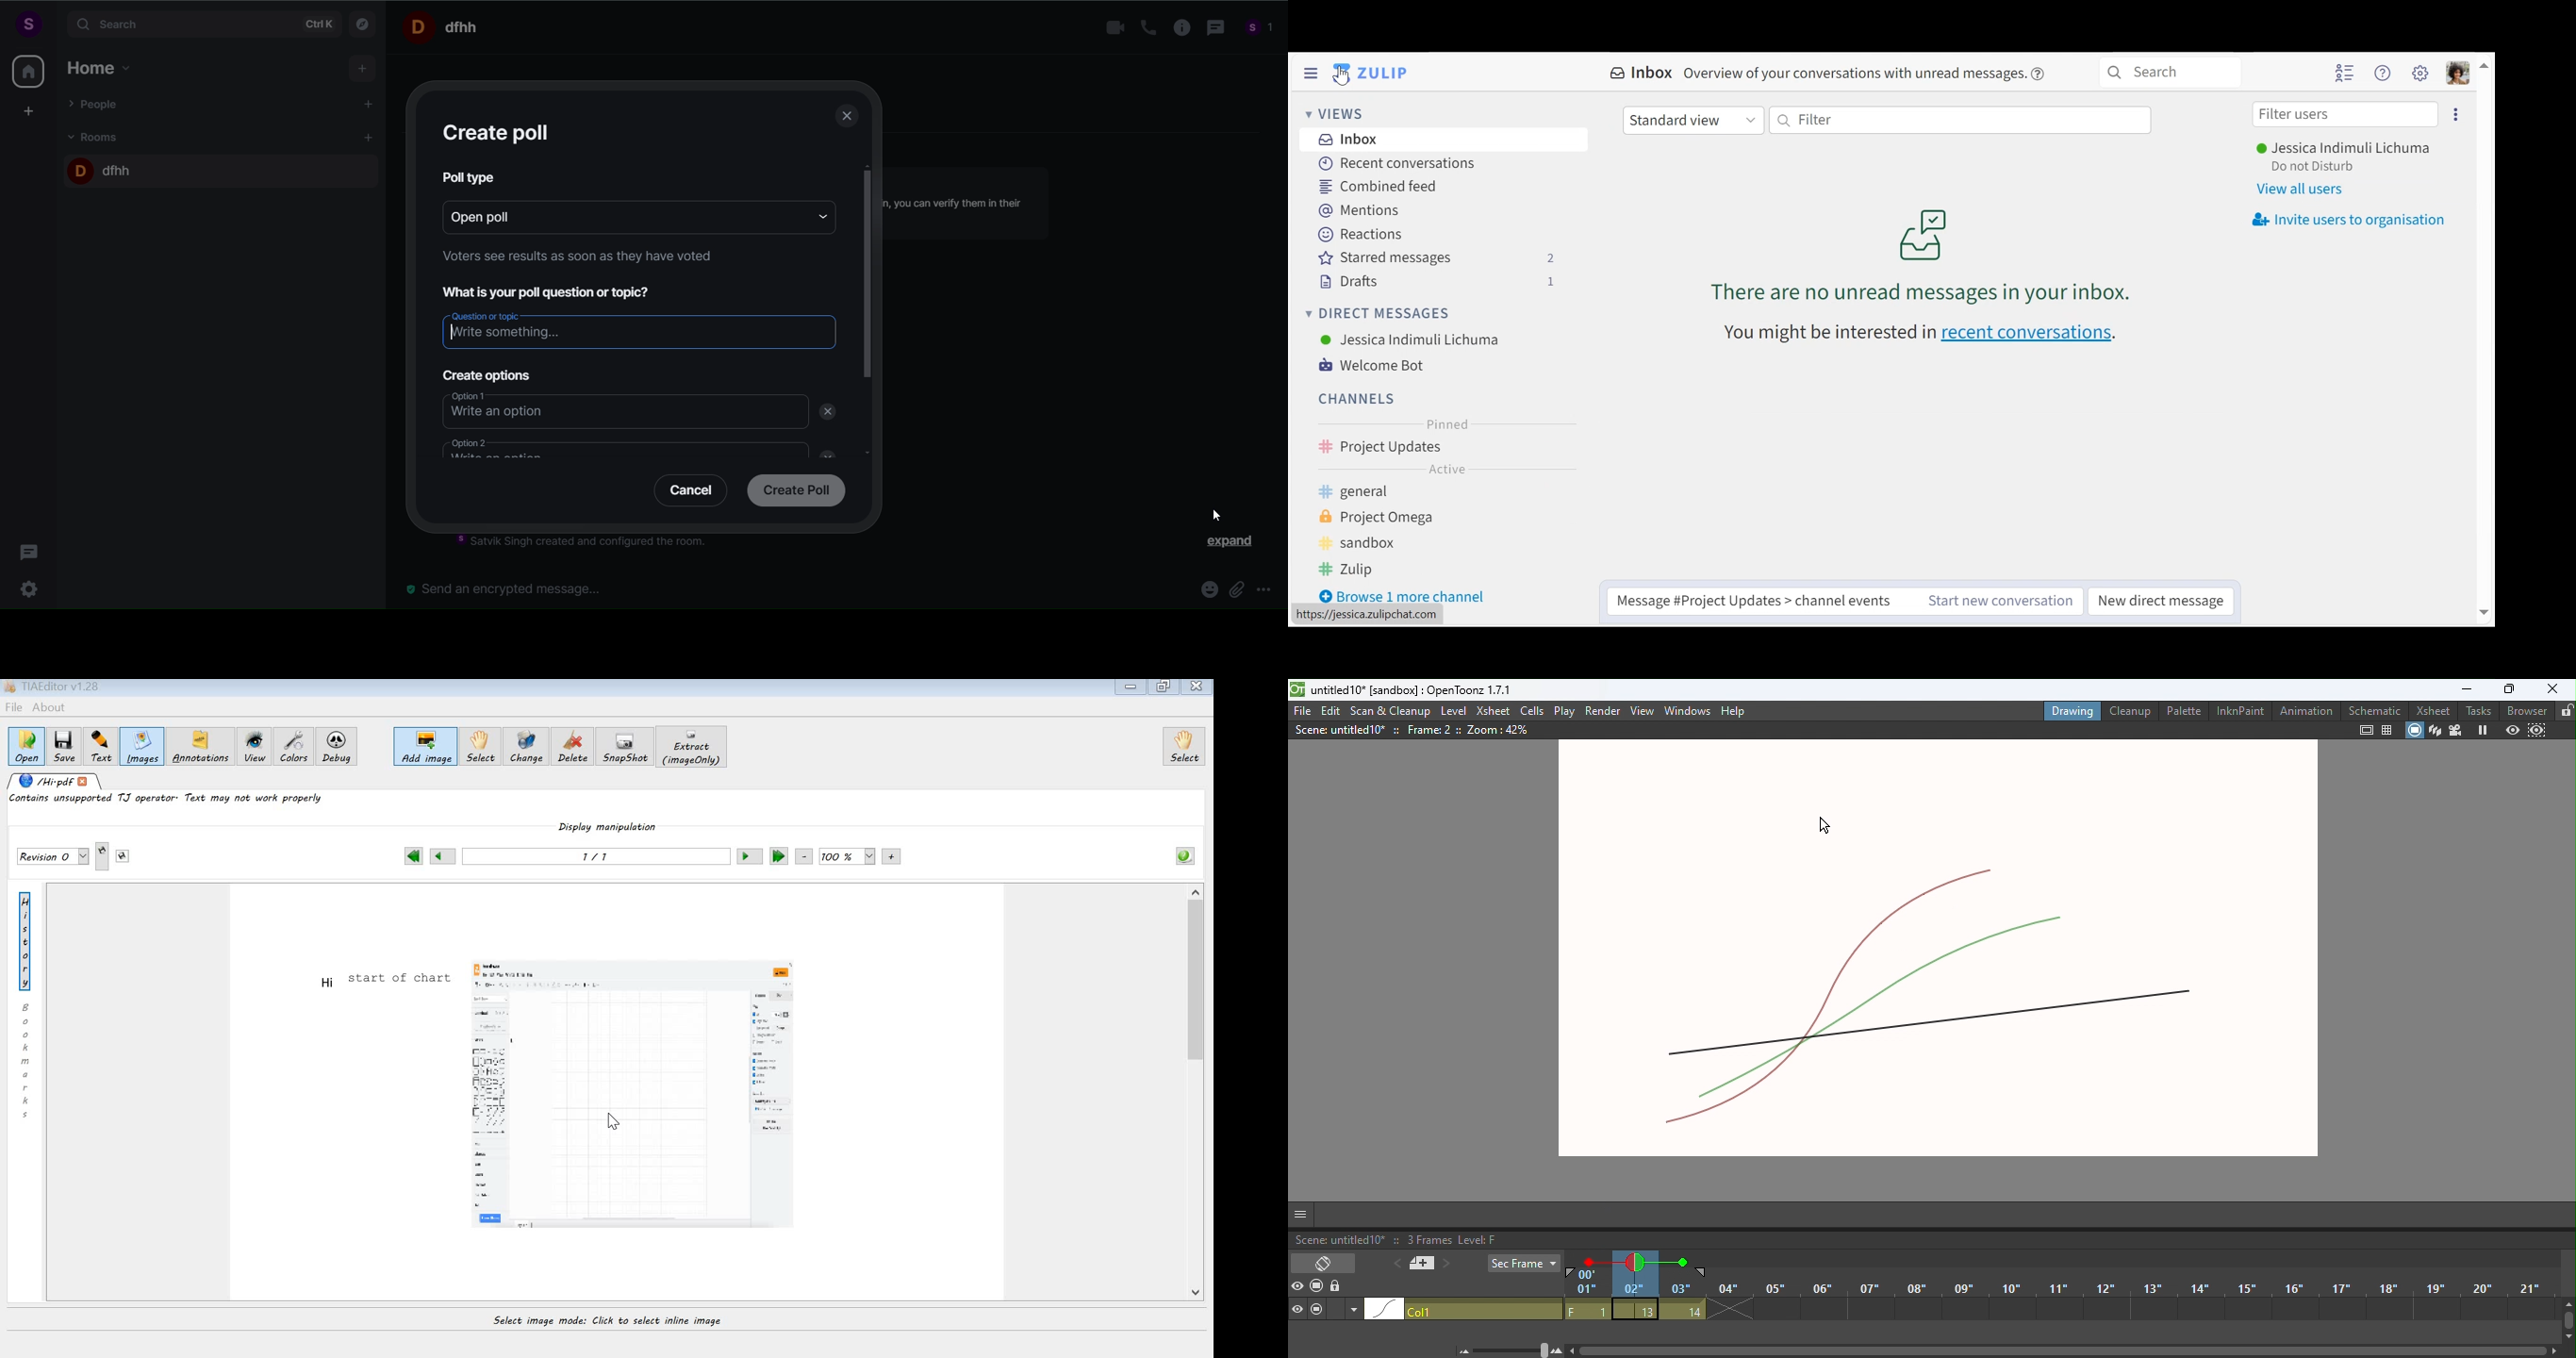  What do you see at coordinates (1420, 1264) in the screenshot?
I see `New memo` at bounding box center [1420, 1264].